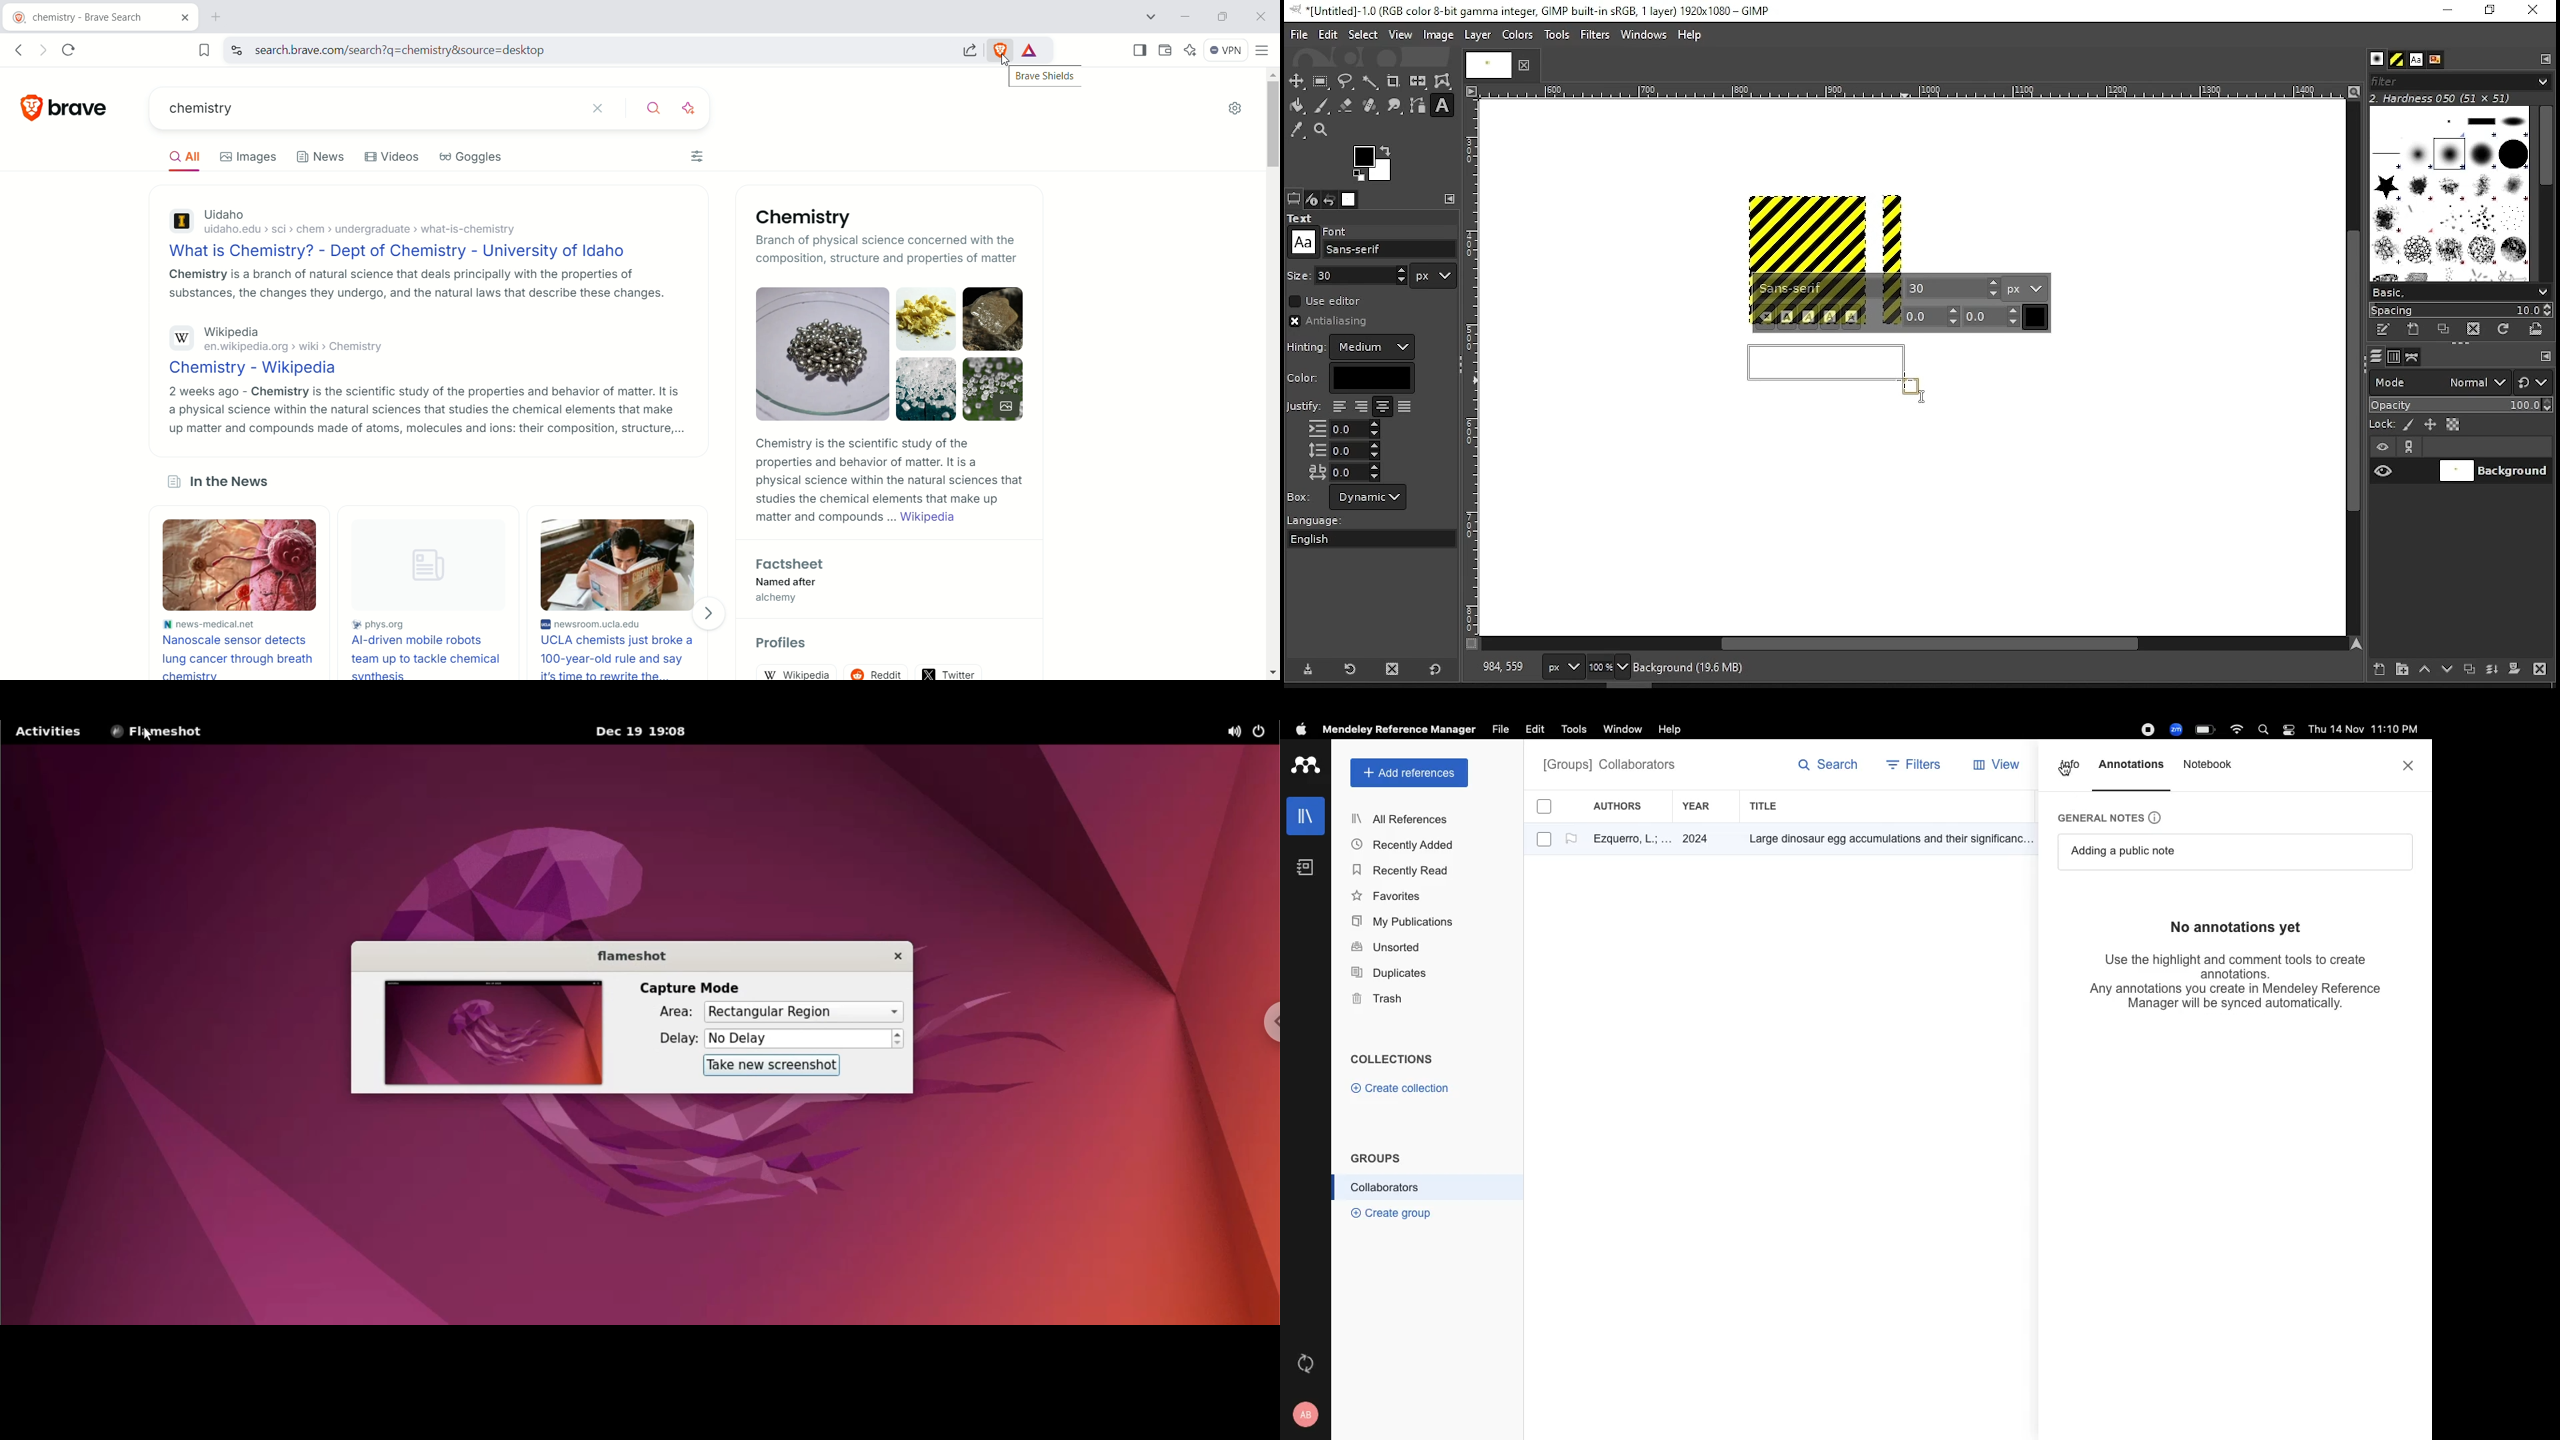 The height and width of the screenshot is (1456, 2576). What do you see at coordinates (1522, 65) in the screenshot?
I see `close` at bounding box center [1522, 65].